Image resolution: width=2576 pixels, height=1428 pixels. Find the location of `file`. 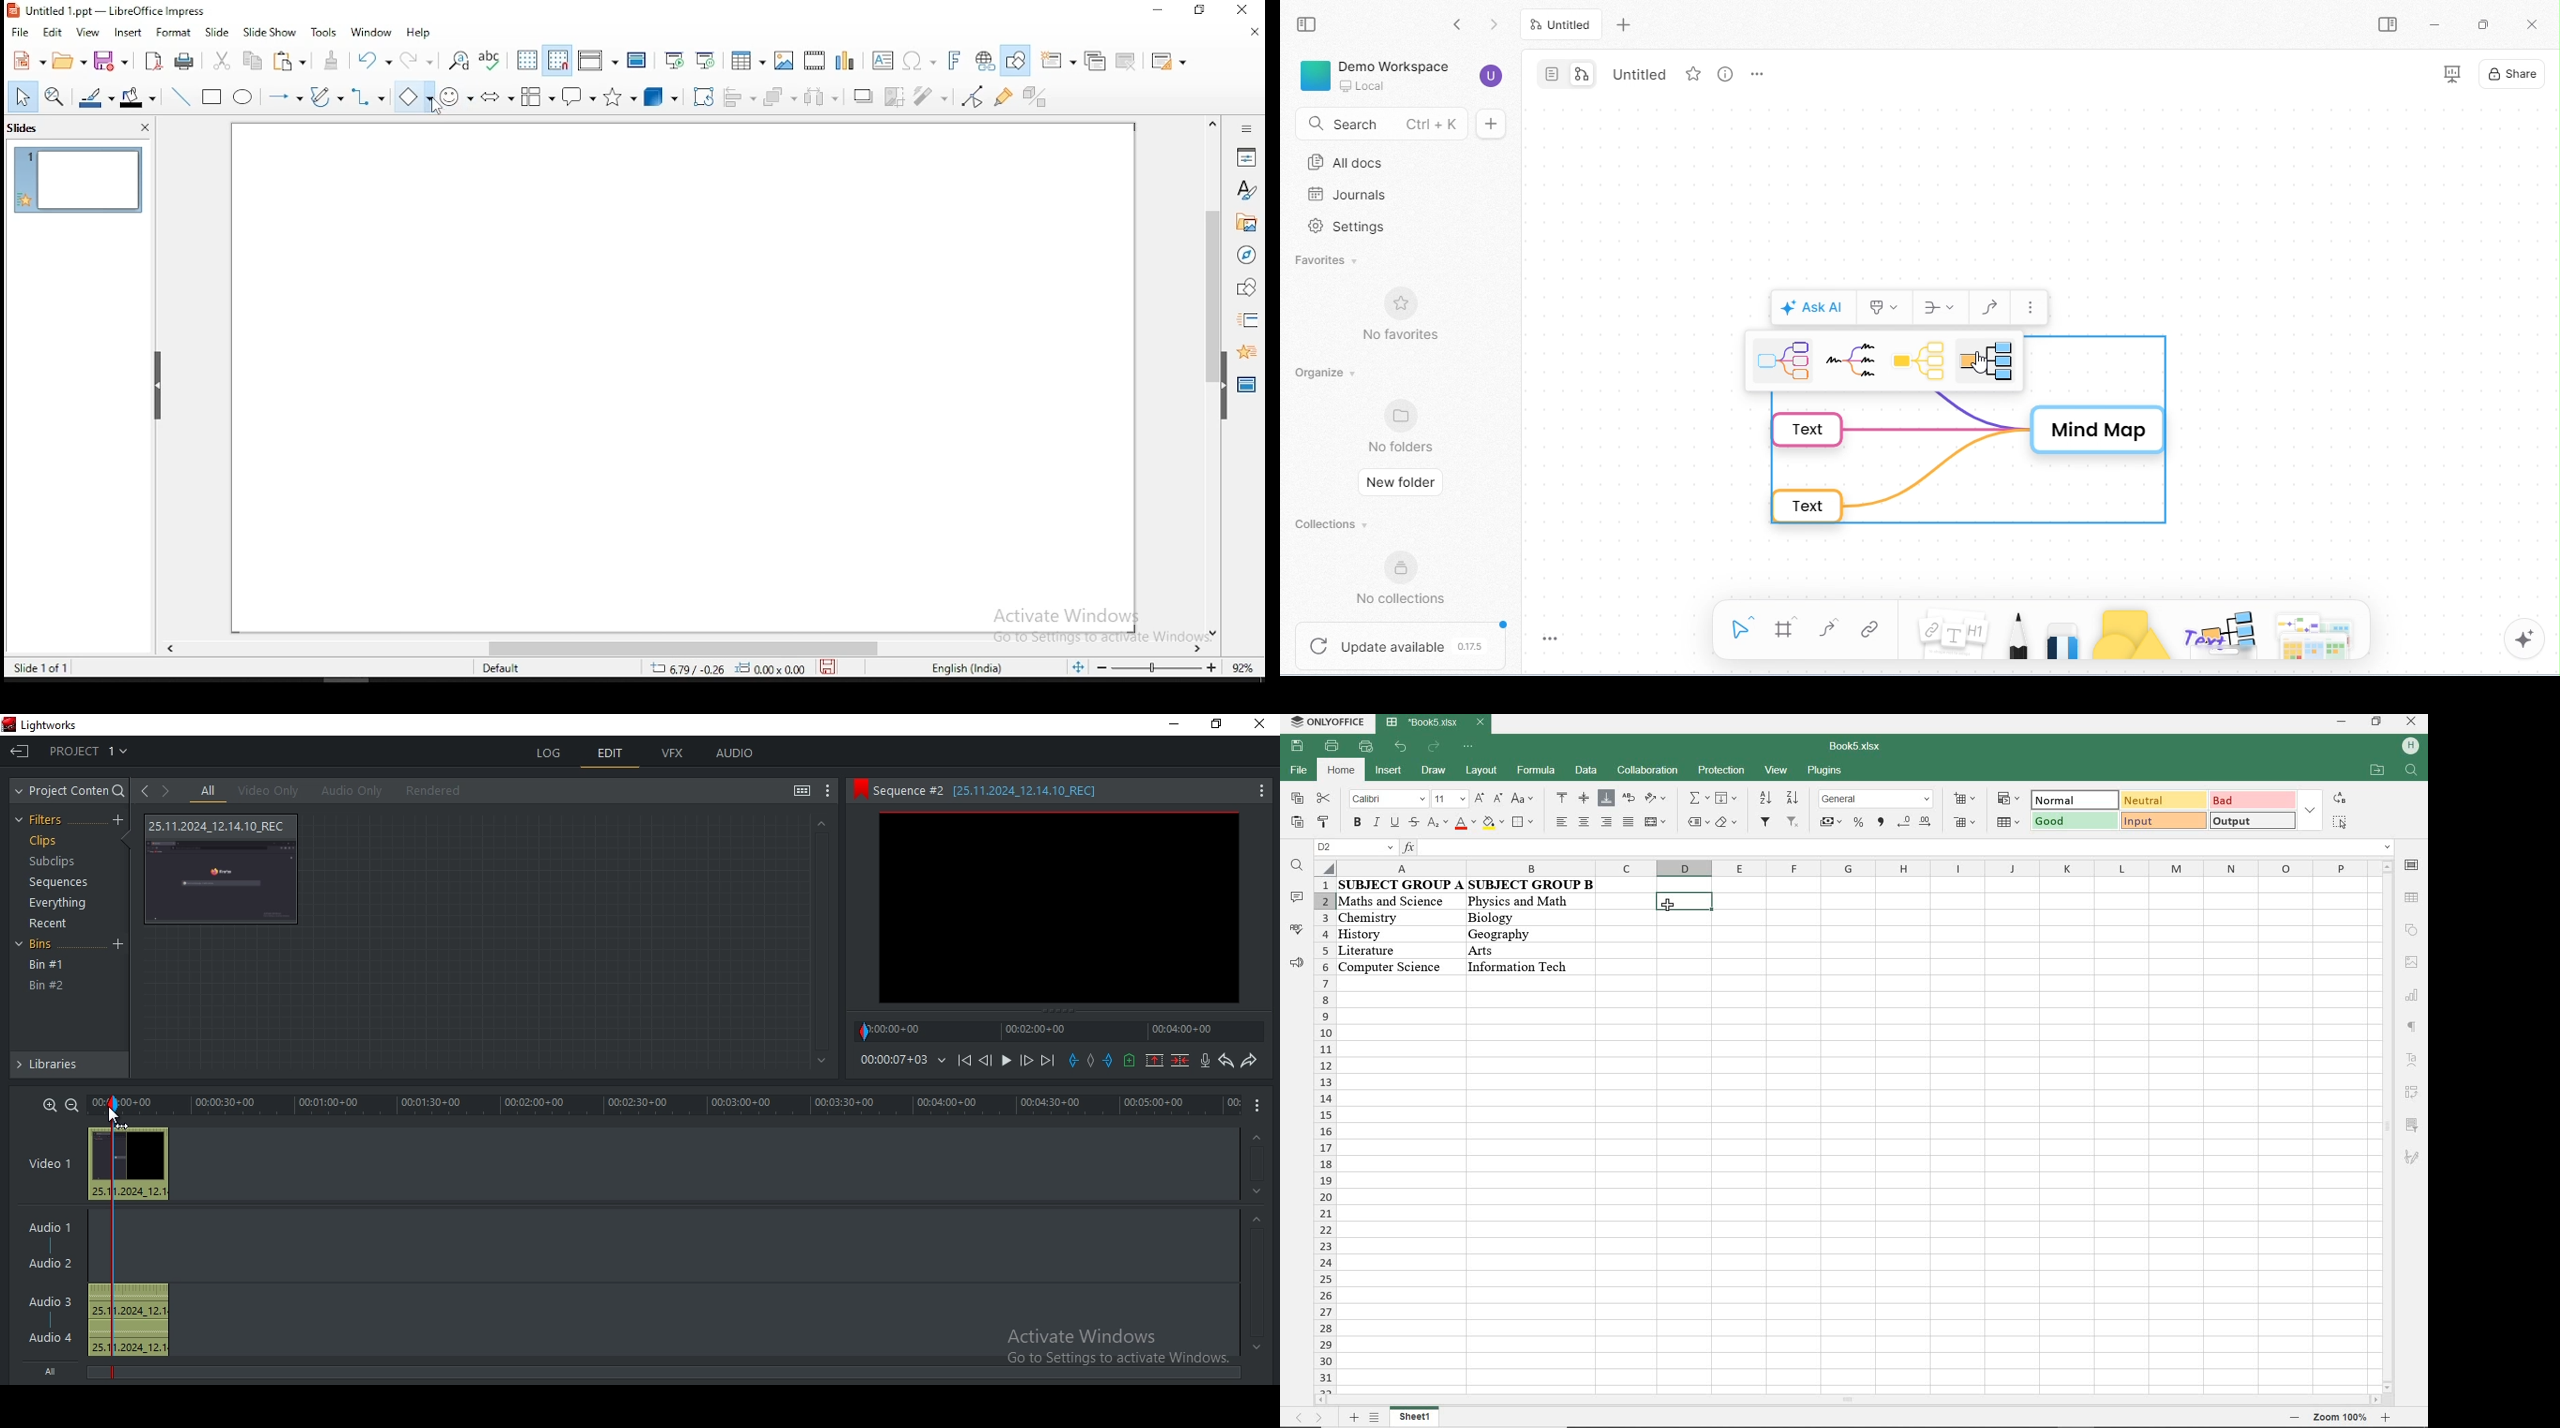

file is located at coordinates (20, 34).